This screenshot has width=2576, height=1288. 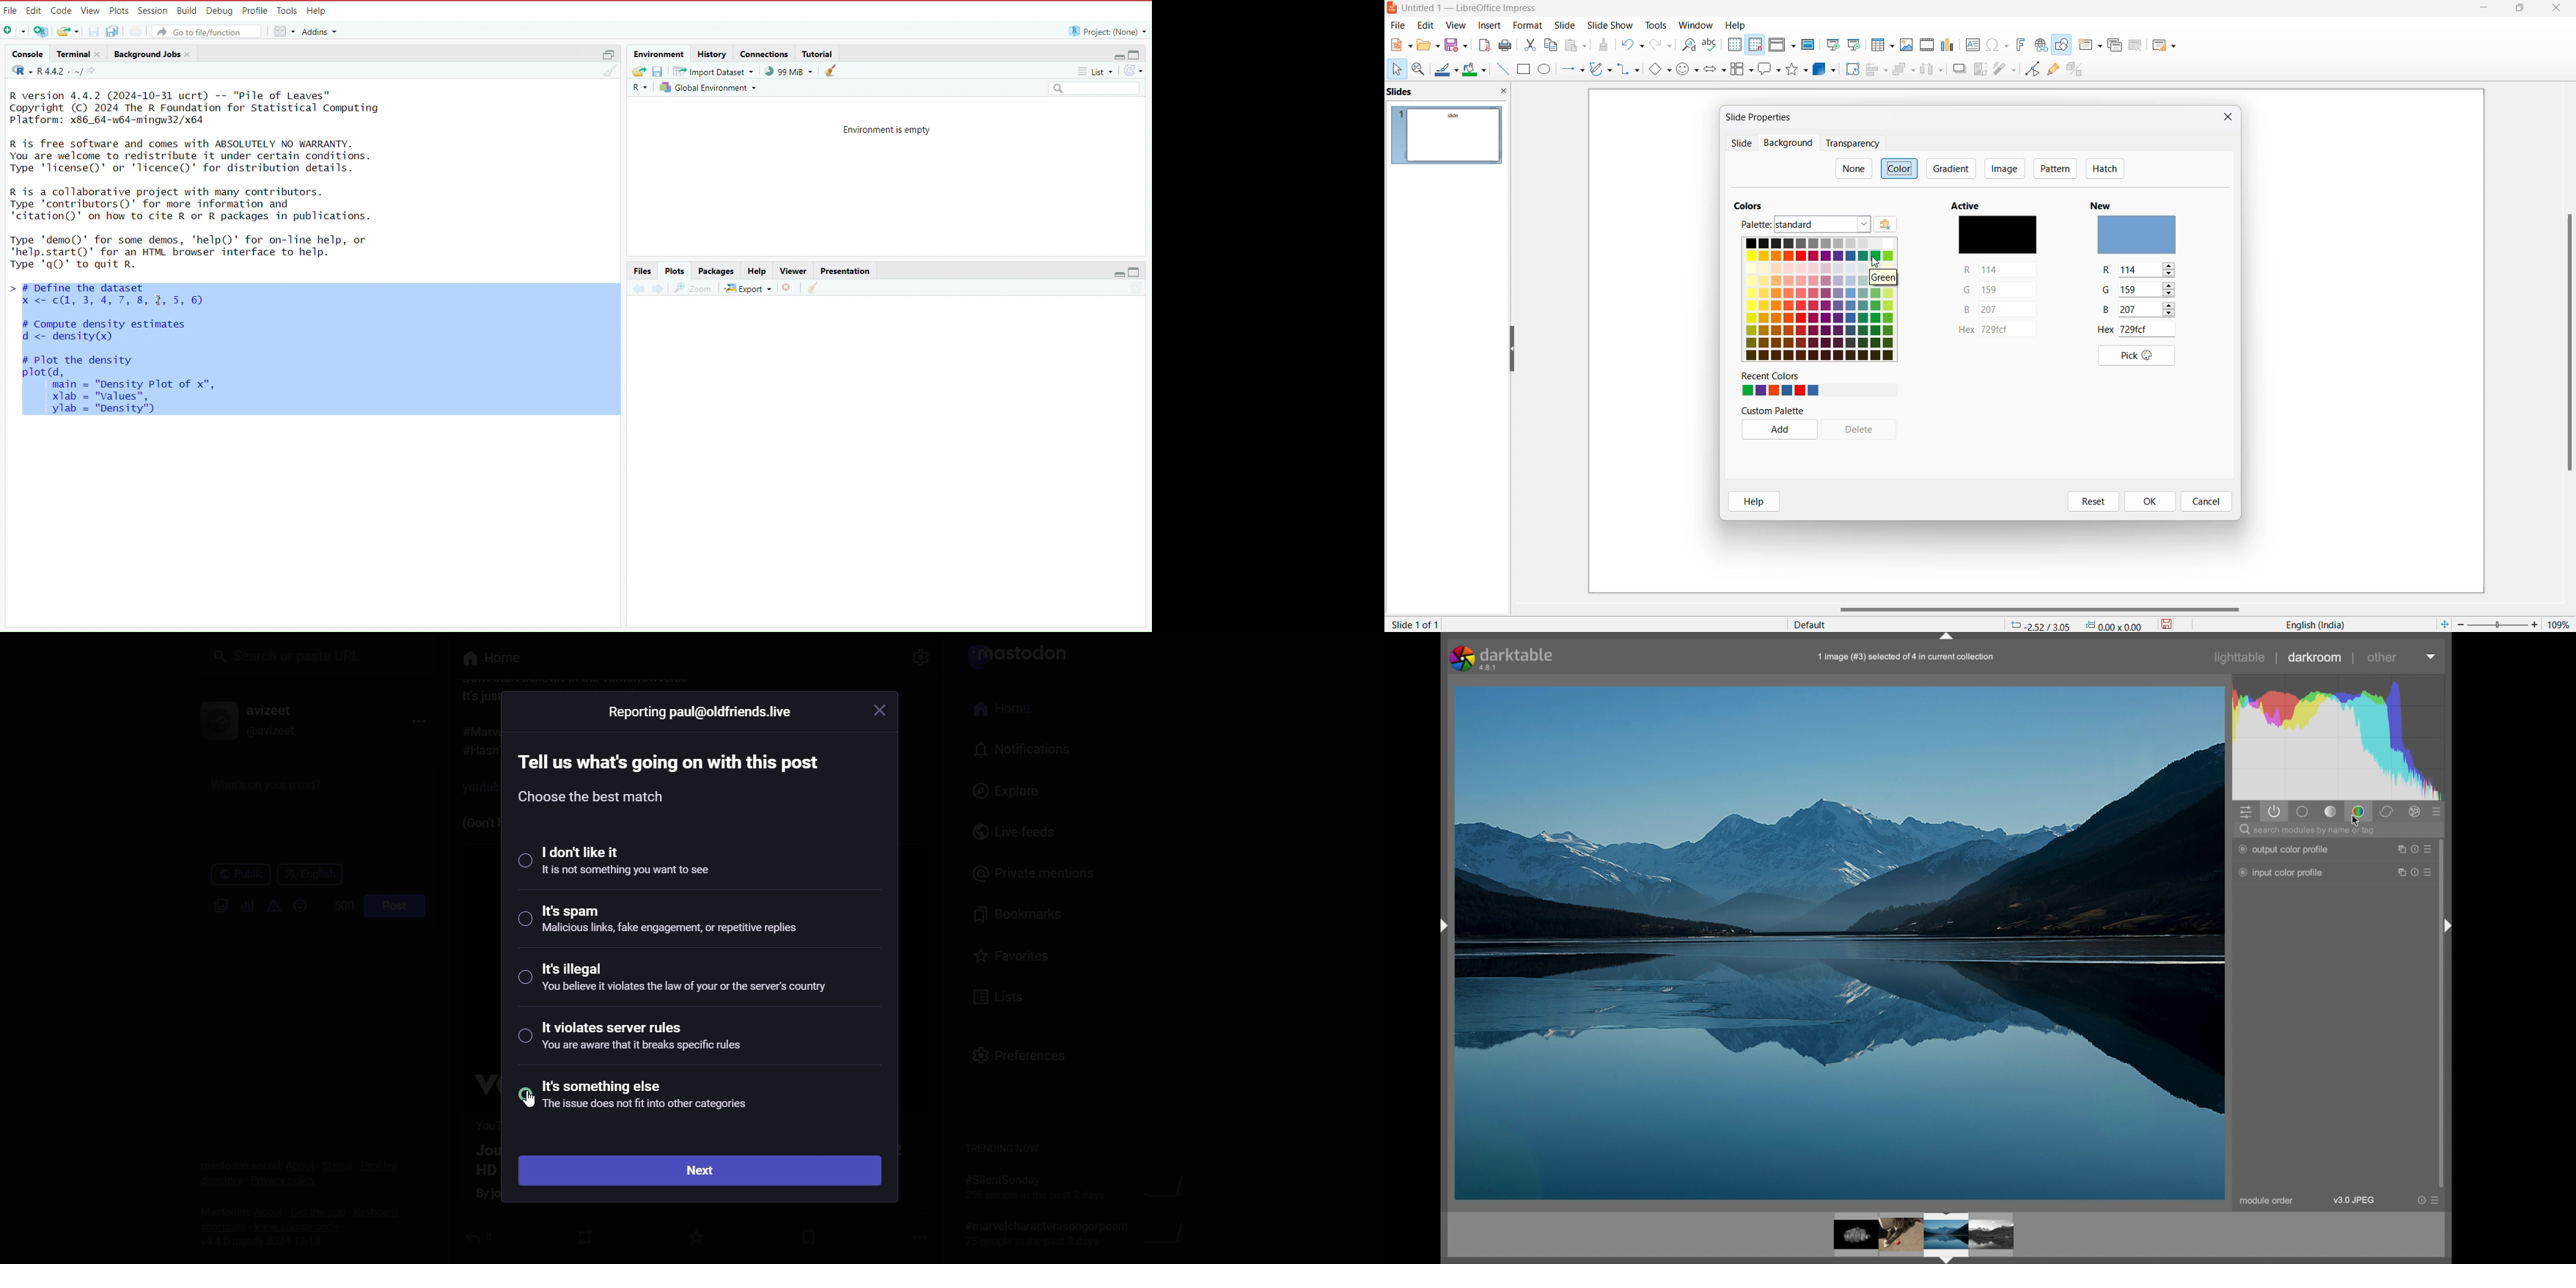 What do you see at coordinates (2284, 850) in the screenshot?
I see `output color profile` at bounding box center [2284, 850].